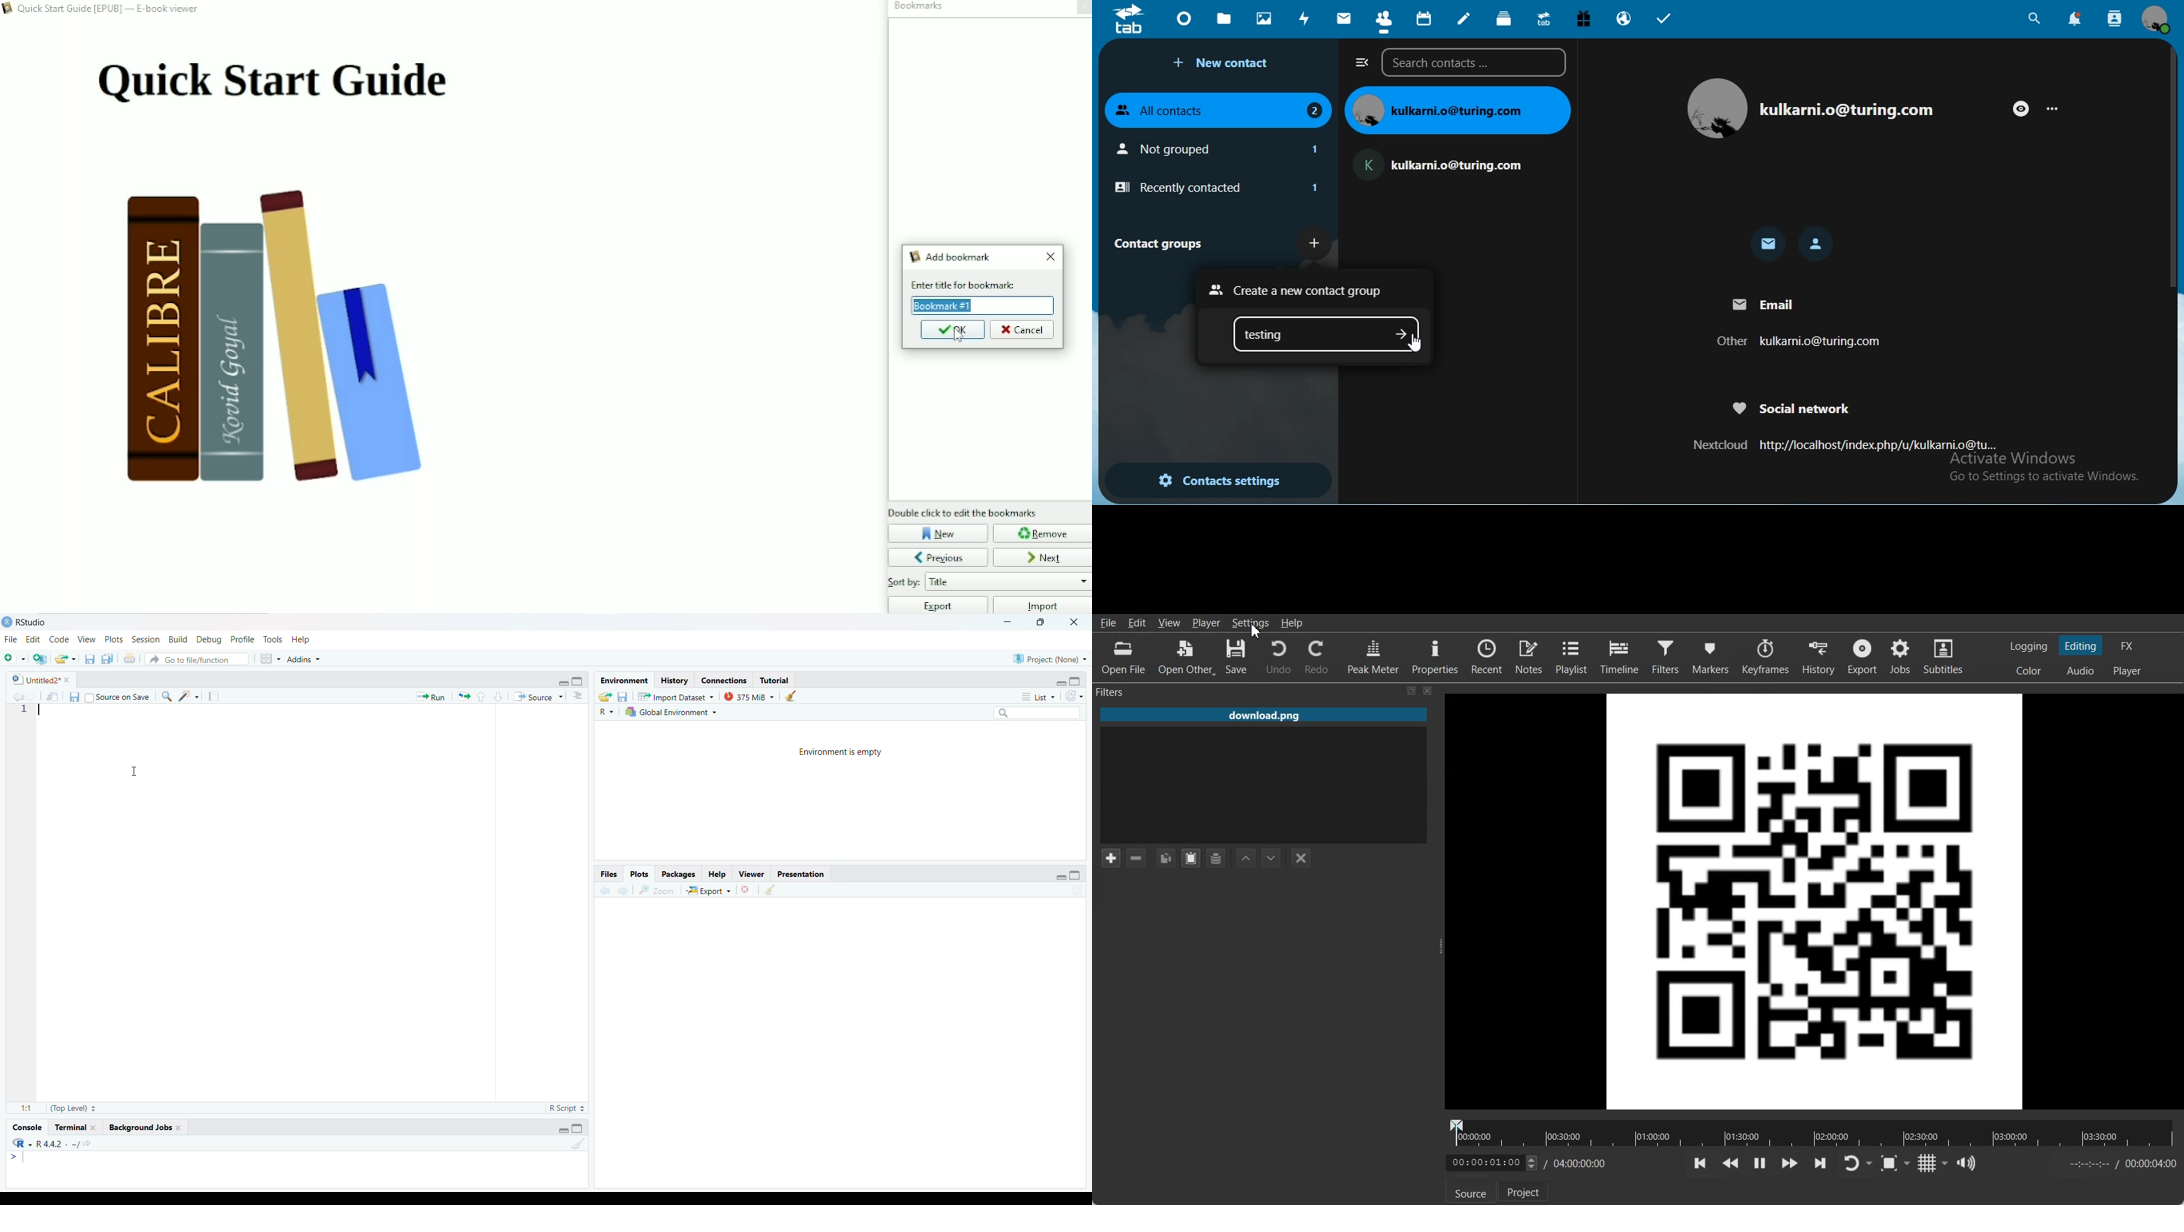  Describe the element at coordinates (498, 696) in the screenshot. I see `go to next section/chunk` at that location.